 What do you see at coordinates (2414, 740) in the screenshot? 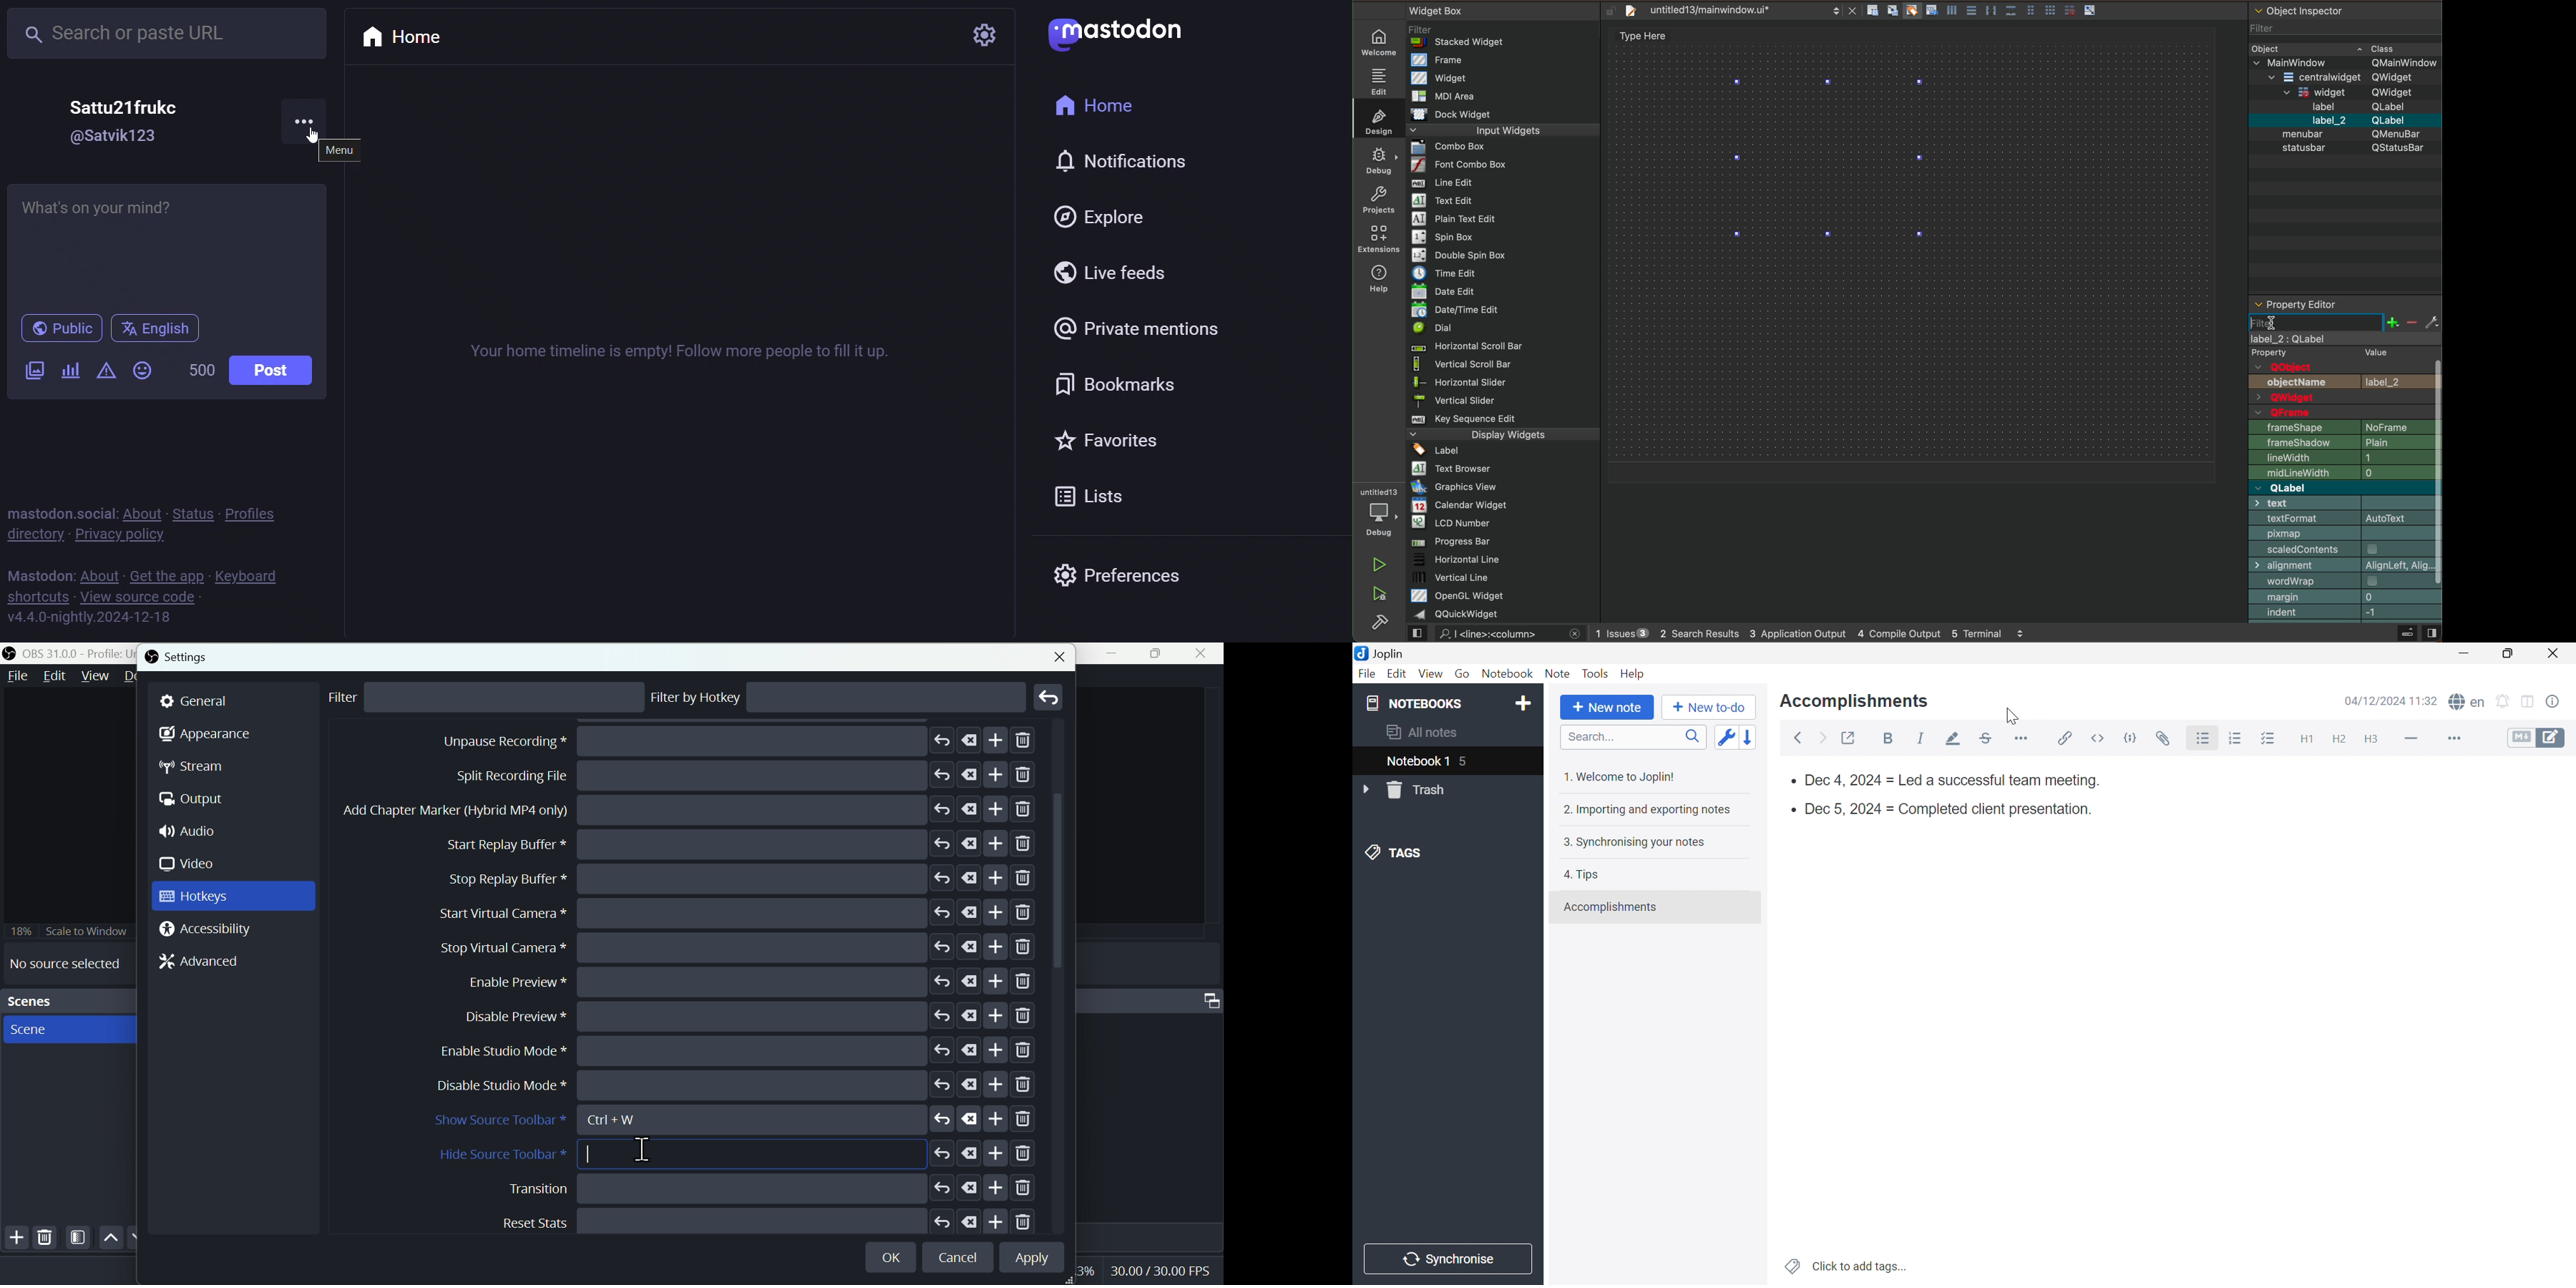
I see `Horizontal line` at bounding box center [2414, 740].